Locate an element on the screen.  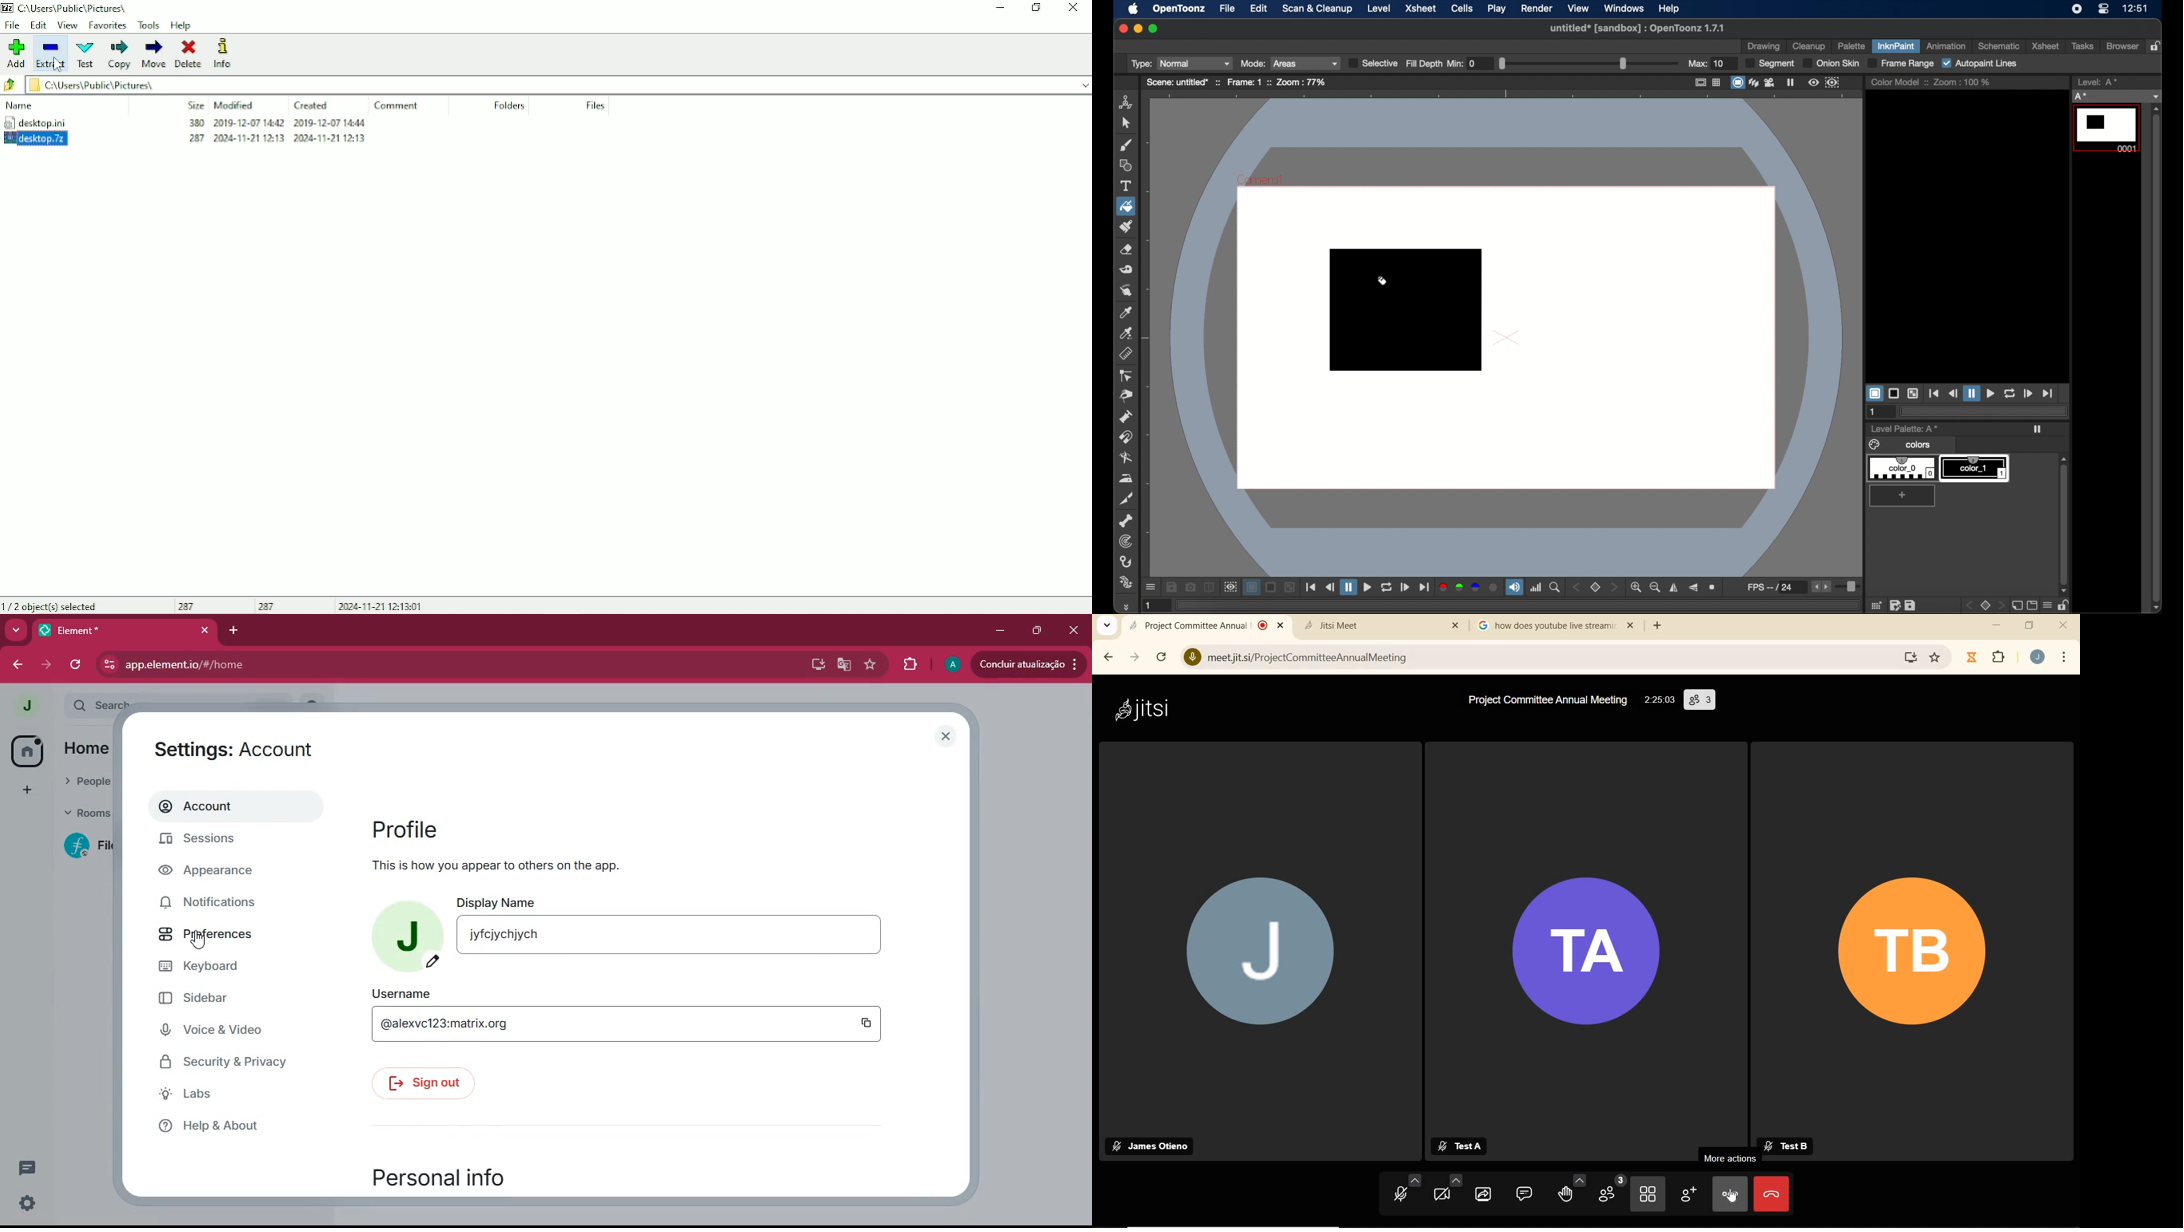
quick settings is located at coordinates (27, 1203).